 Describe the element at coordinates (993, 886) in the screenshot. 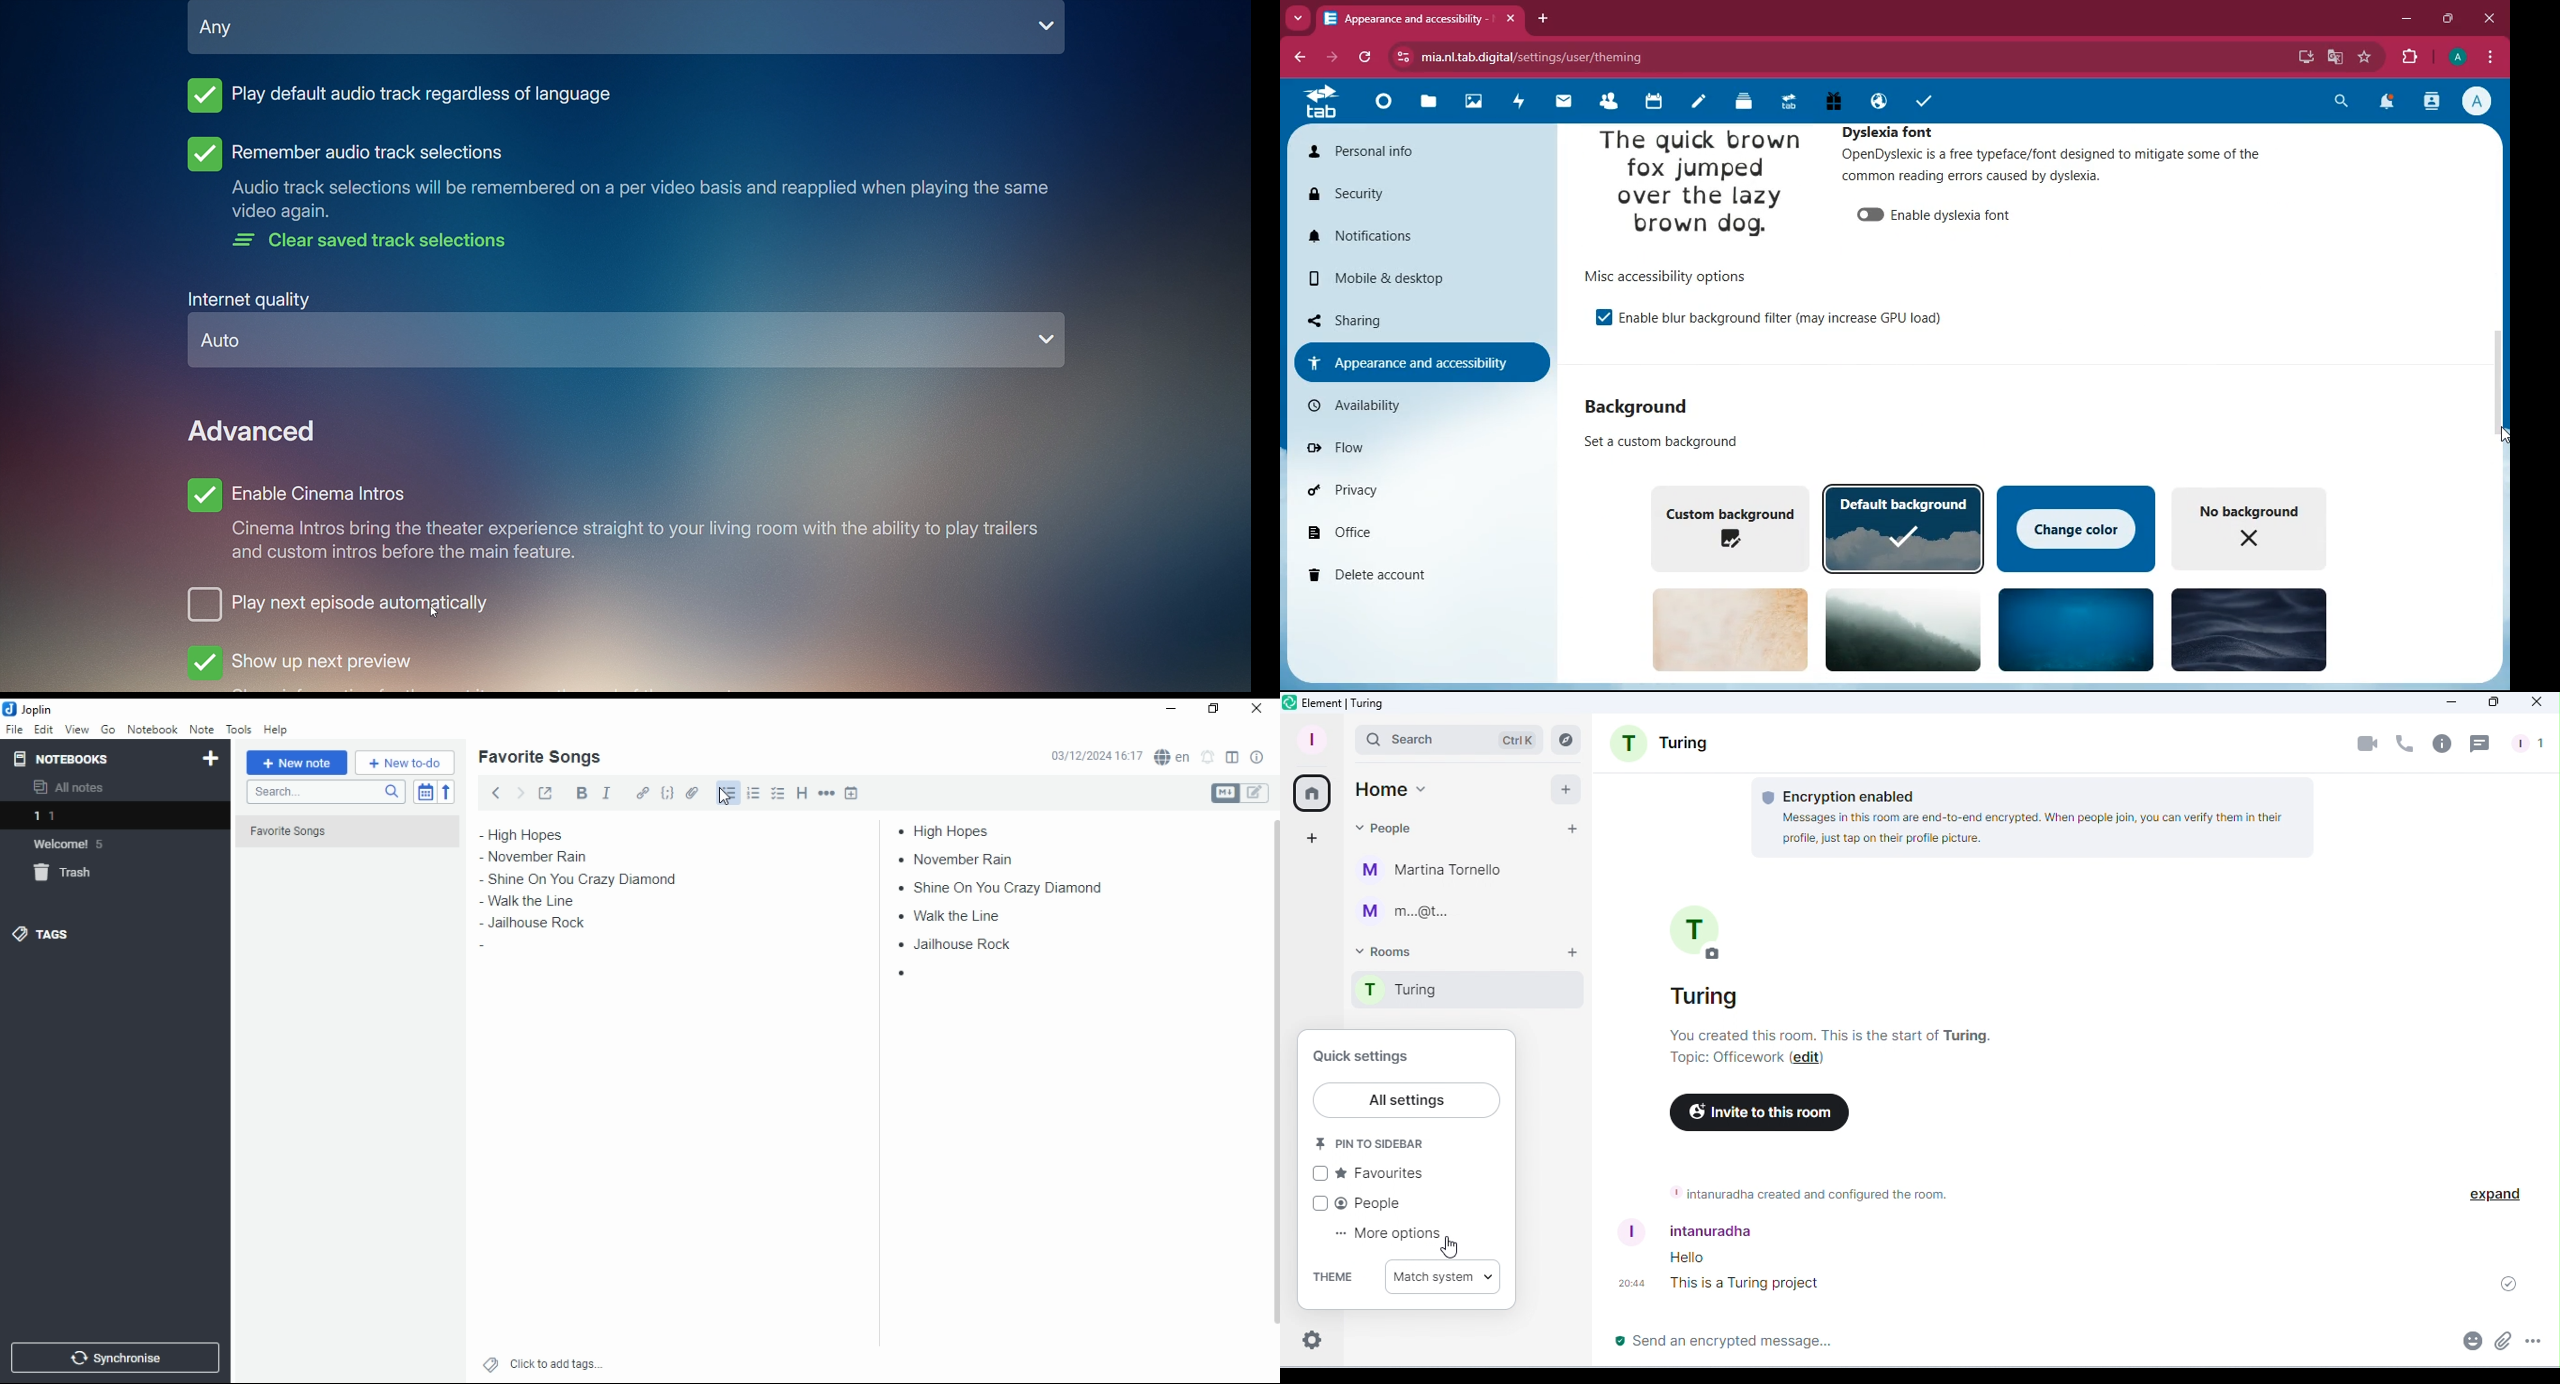

I see `shine on you crazy diamond` at that location.